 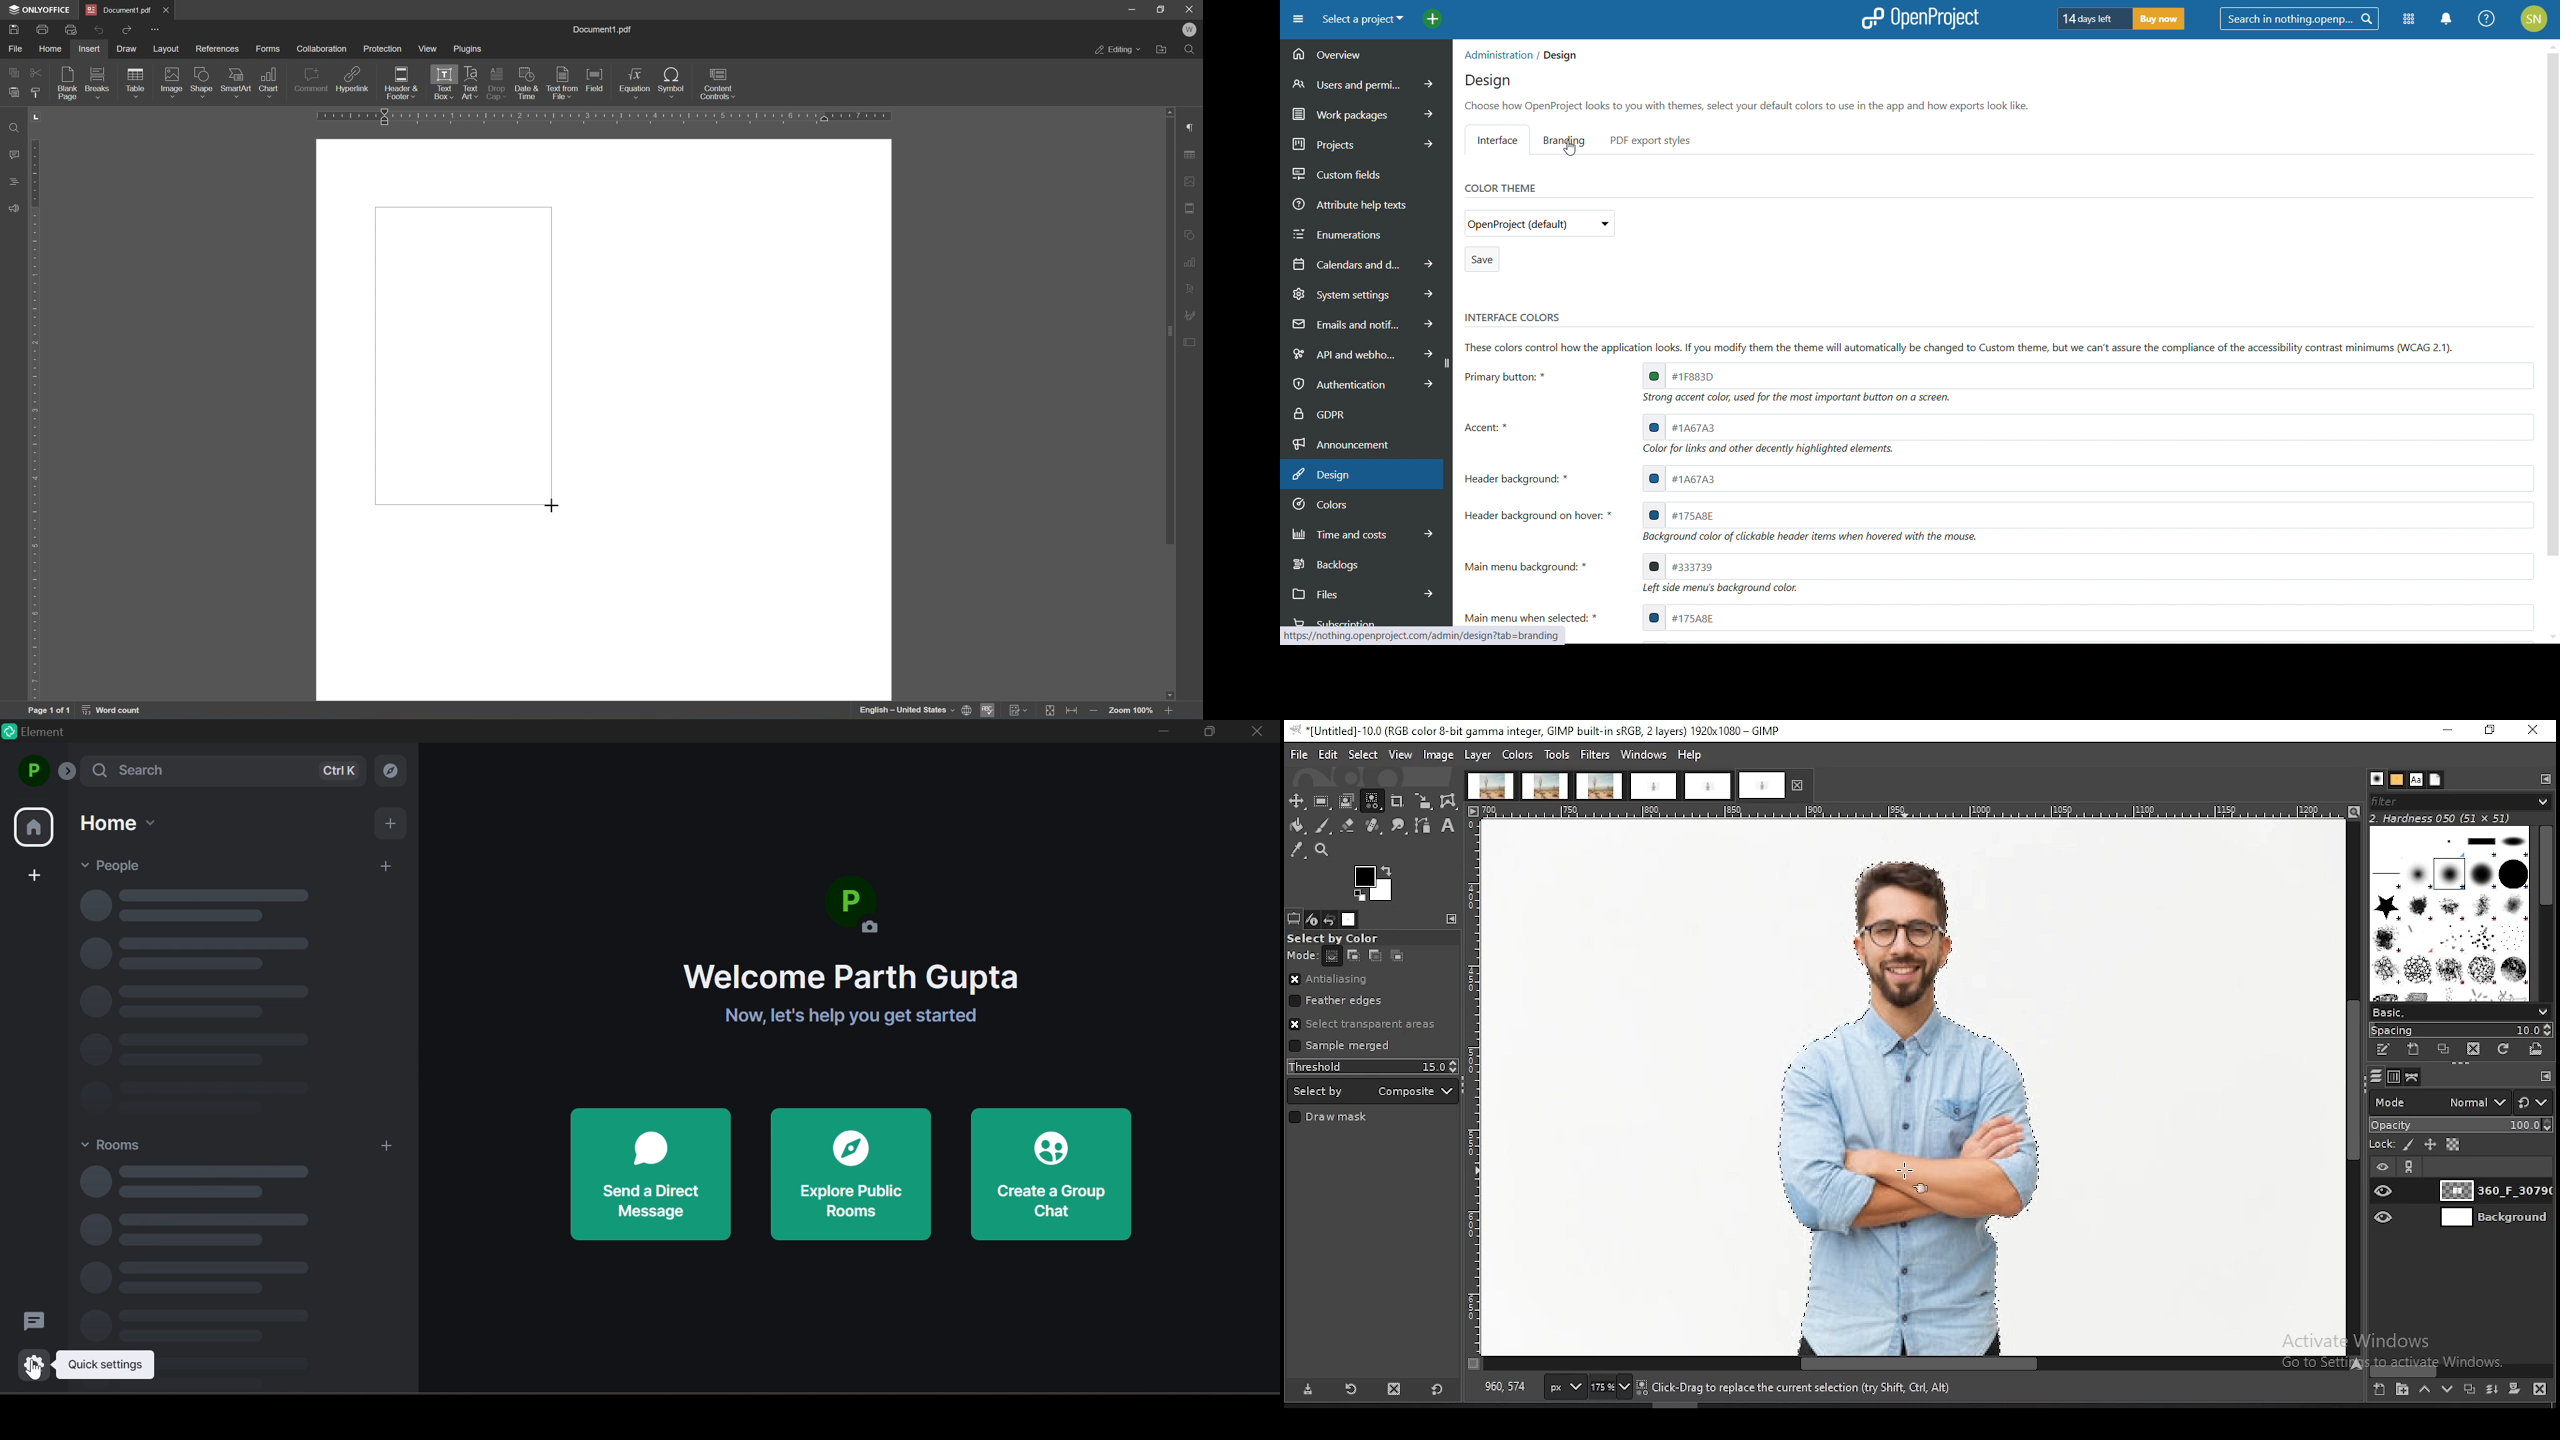 What do you see at coordinates (548, 507) in the screenshot?
I see `cursor` at bounding box center [548, 507].